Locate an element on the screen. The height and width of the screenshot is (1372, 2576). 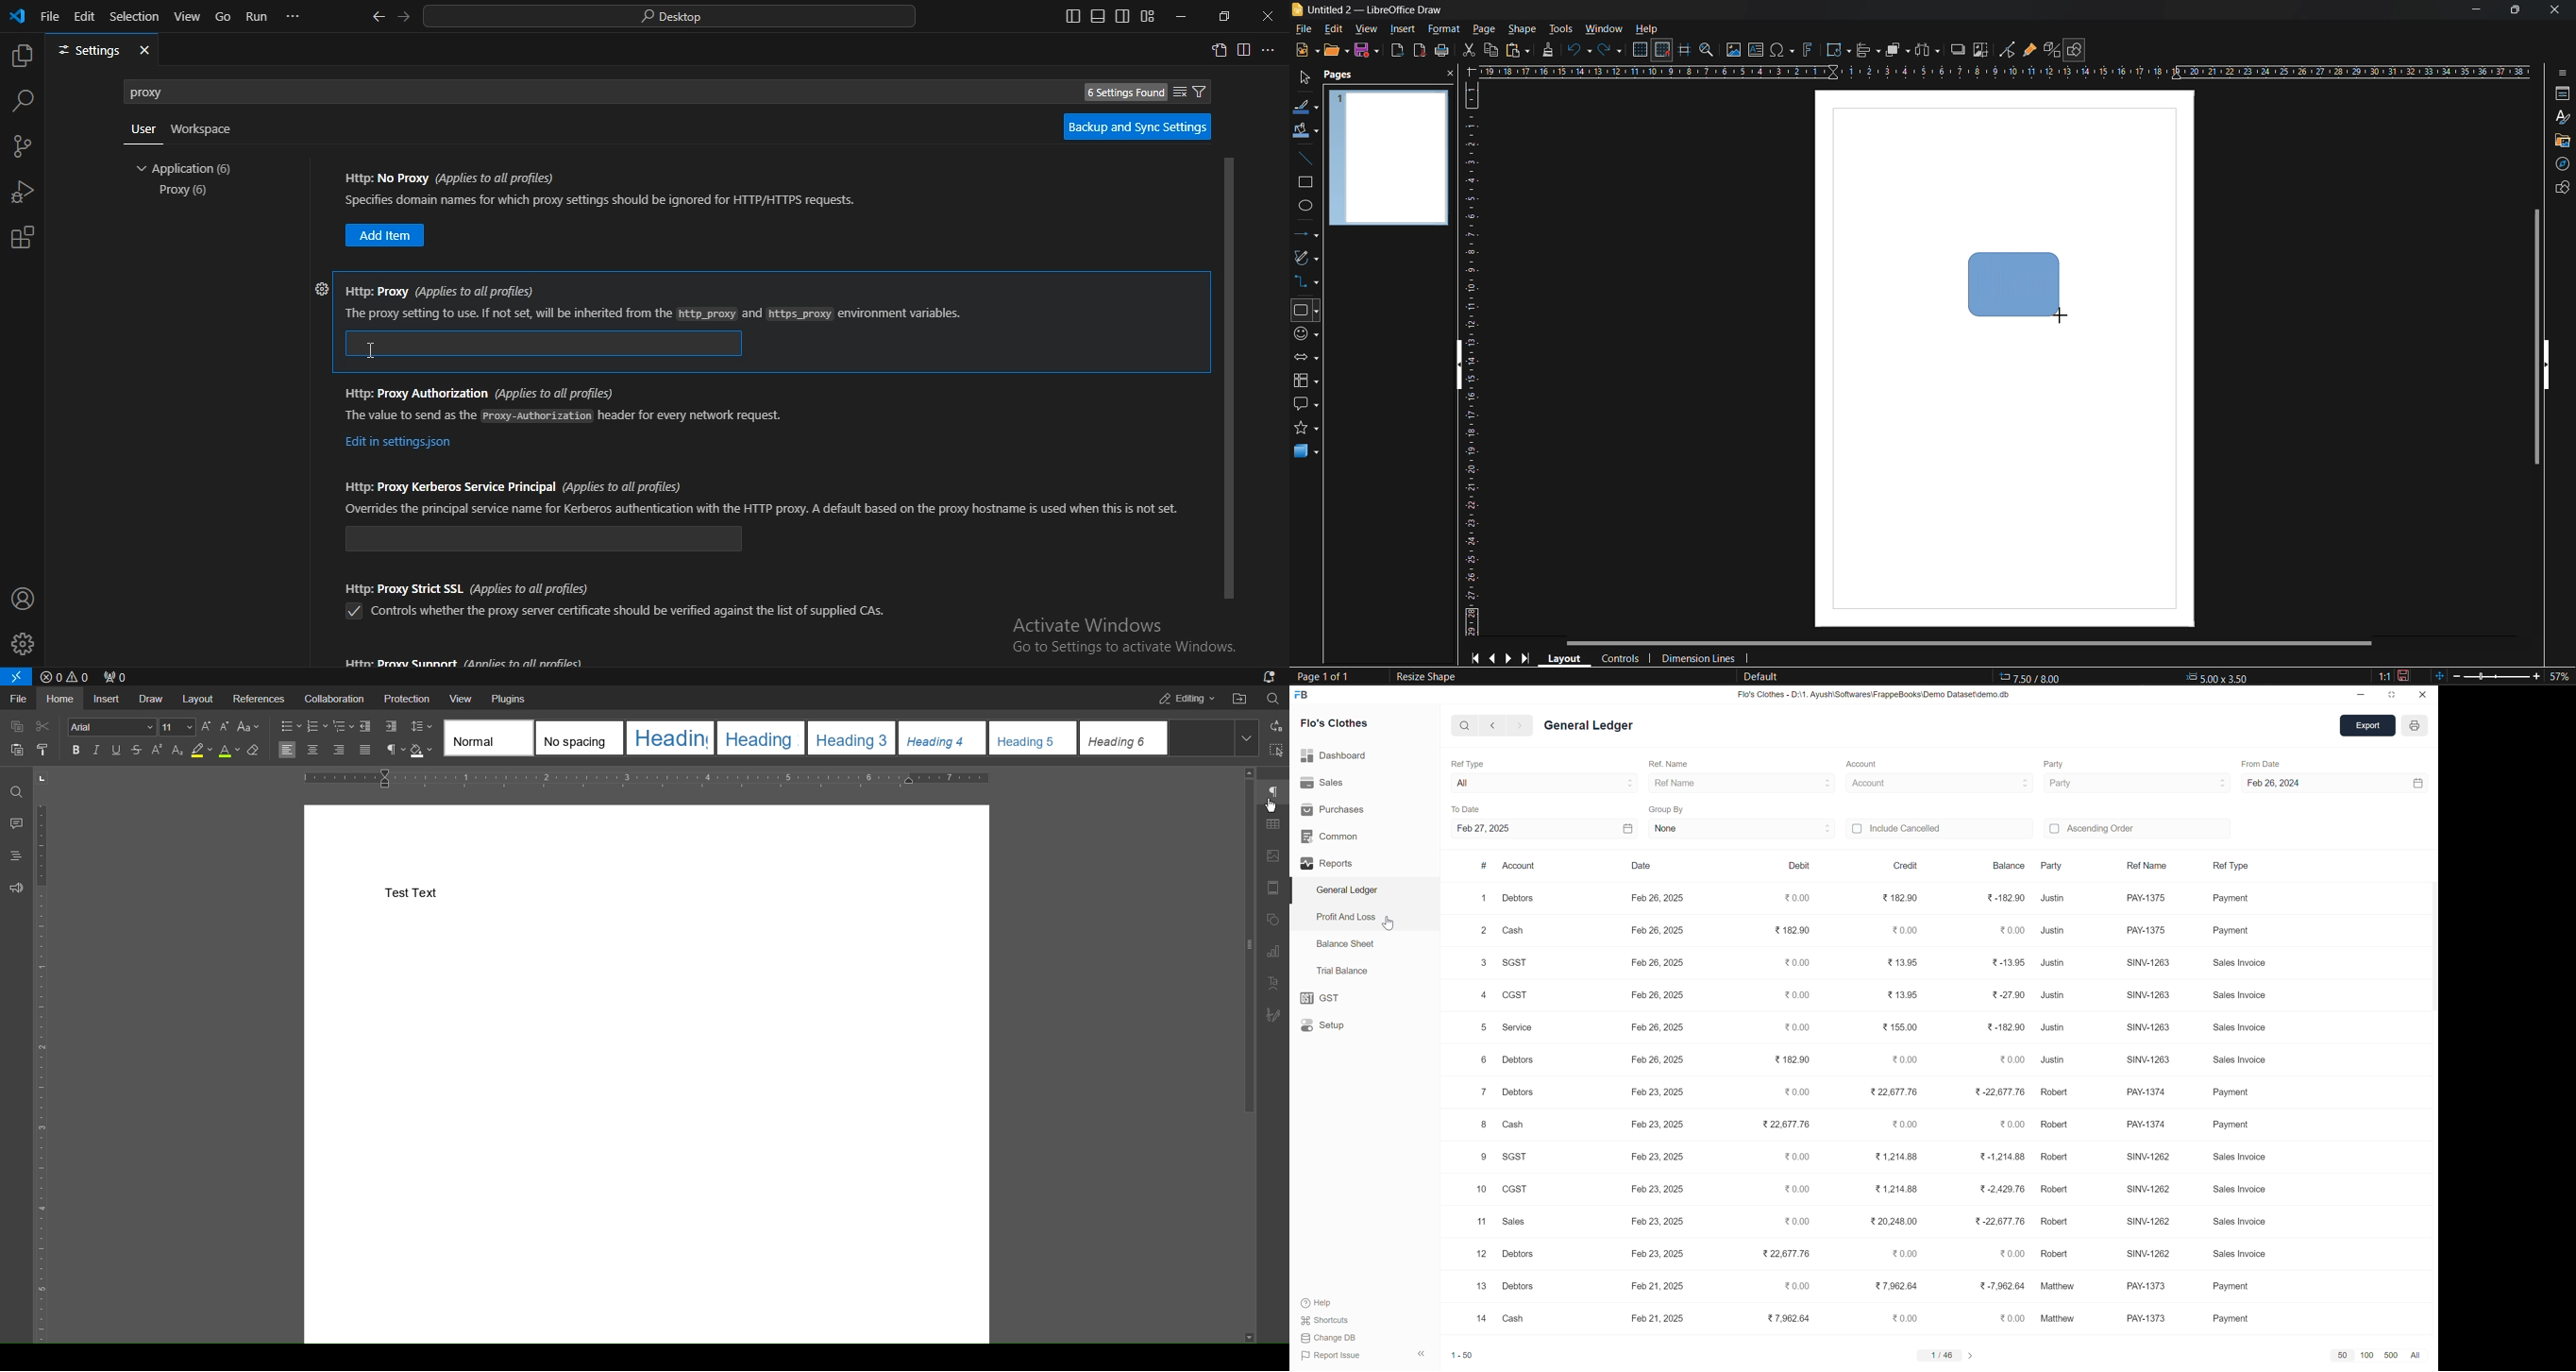
All is located at coordinates (1479, 785).